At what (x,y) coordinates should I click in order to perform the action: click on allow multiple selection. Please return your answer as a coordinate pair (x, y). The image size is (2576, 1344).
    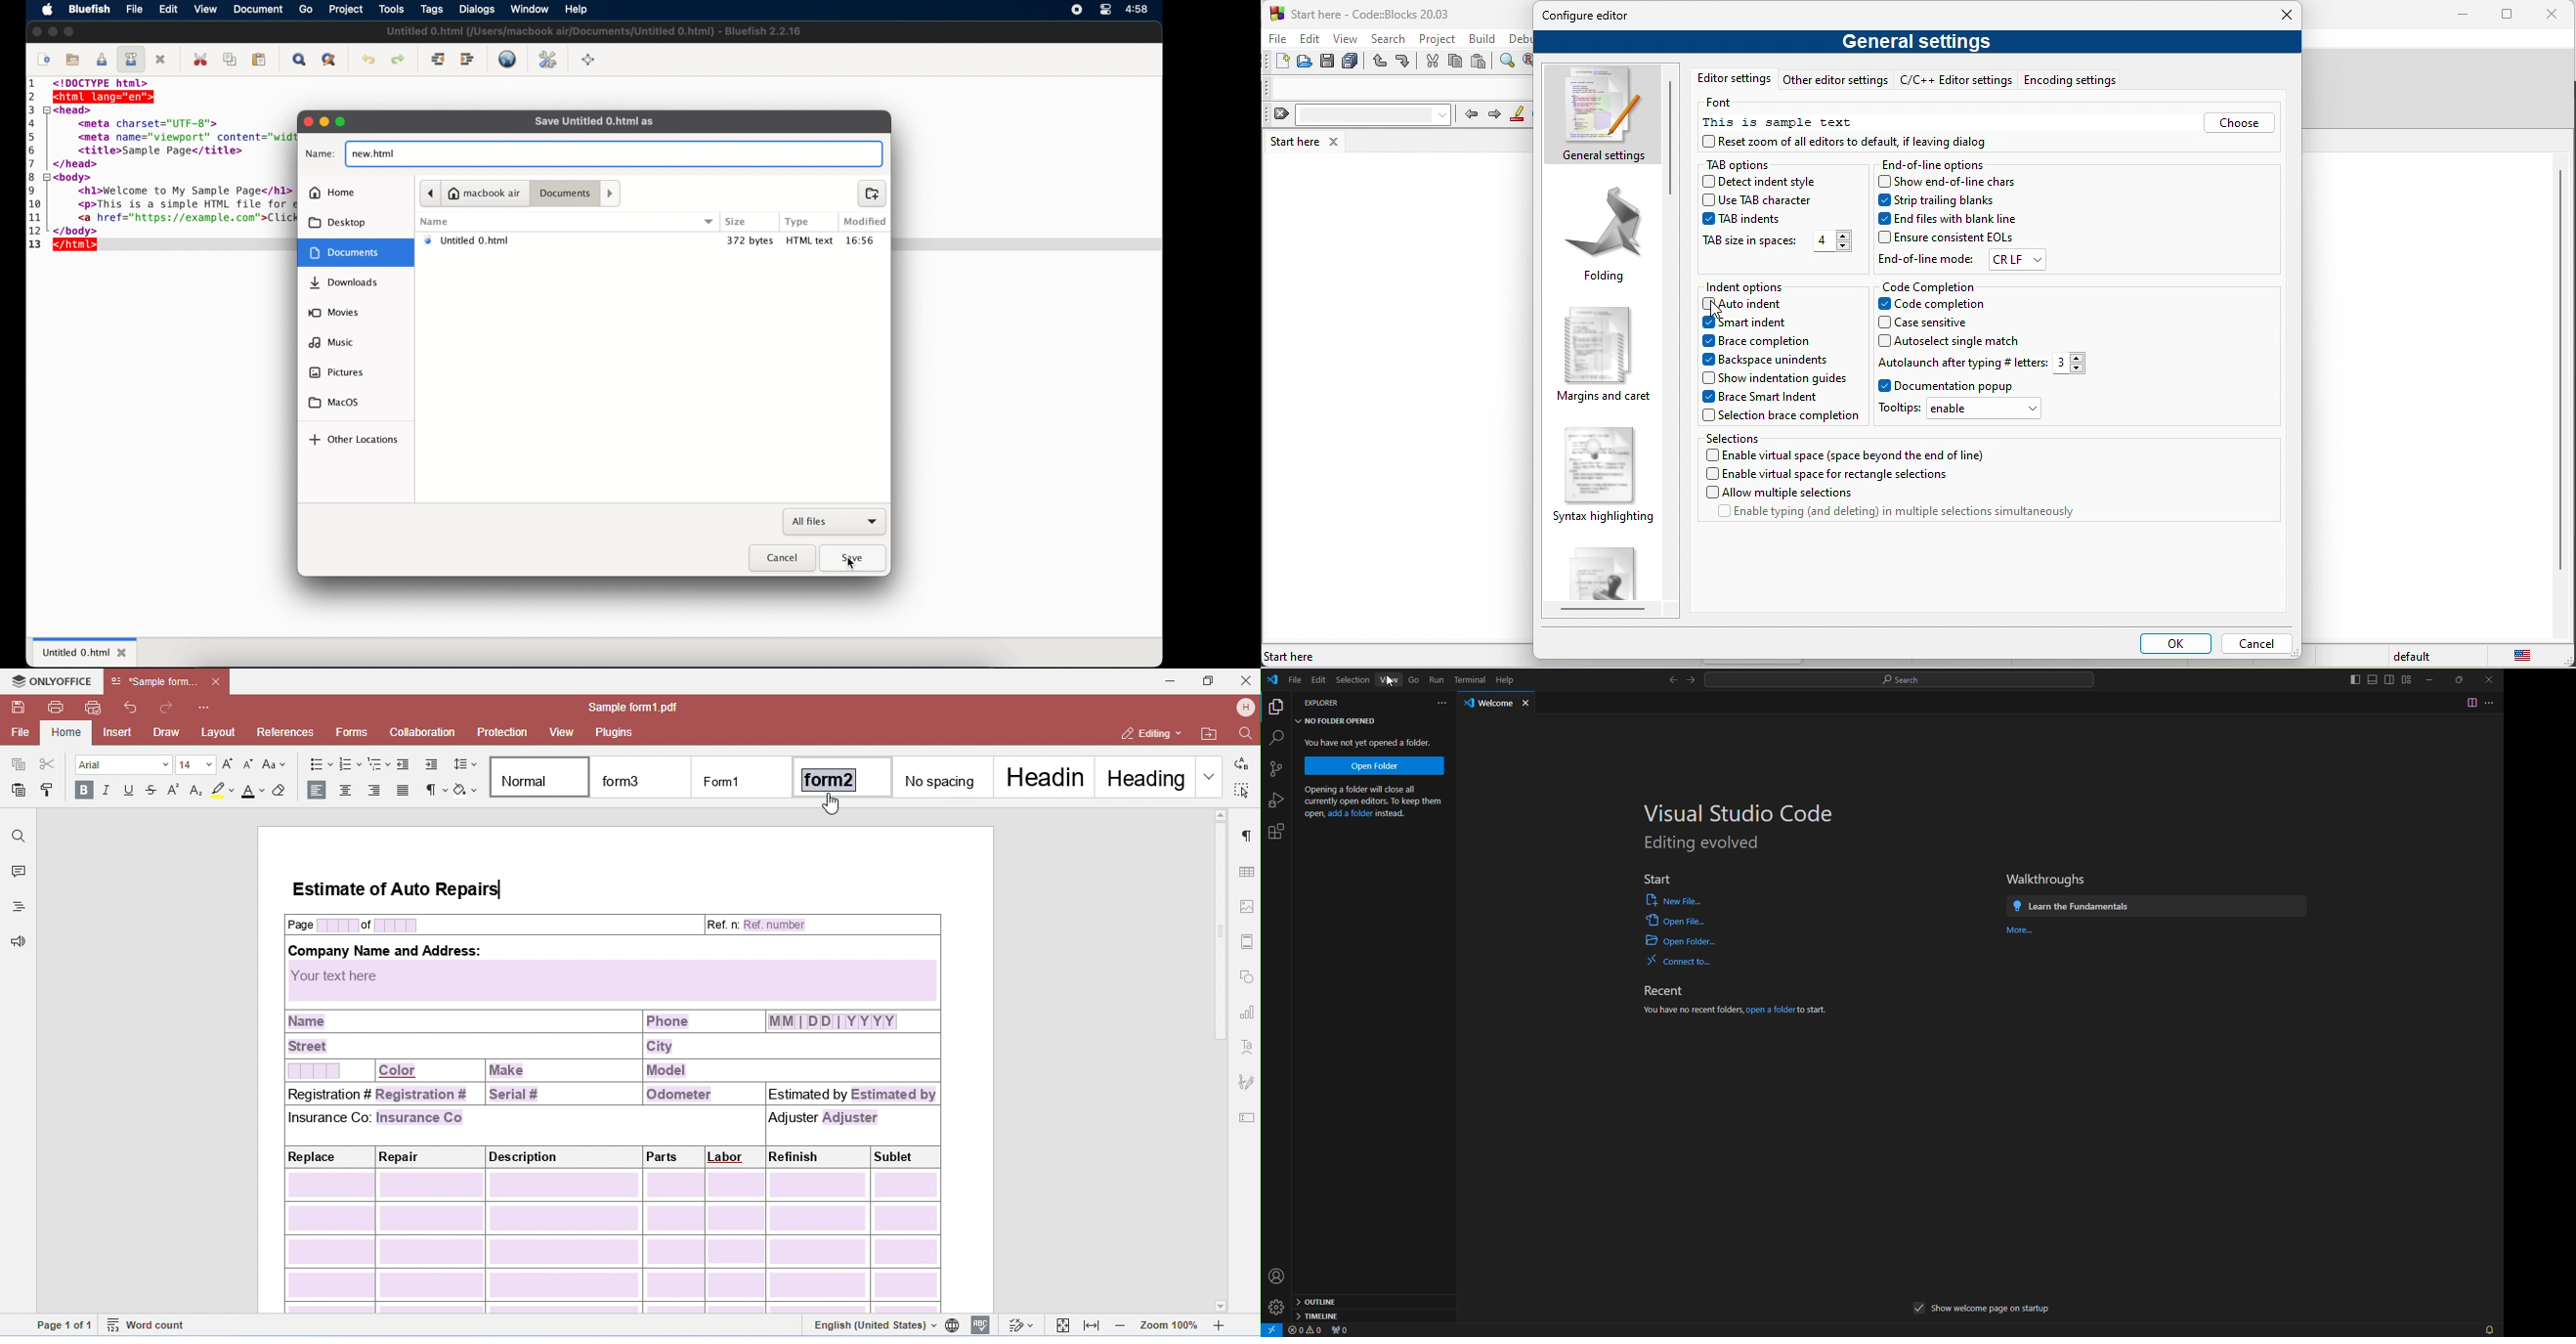
    Looking at the image, I should click on (1781, 494).